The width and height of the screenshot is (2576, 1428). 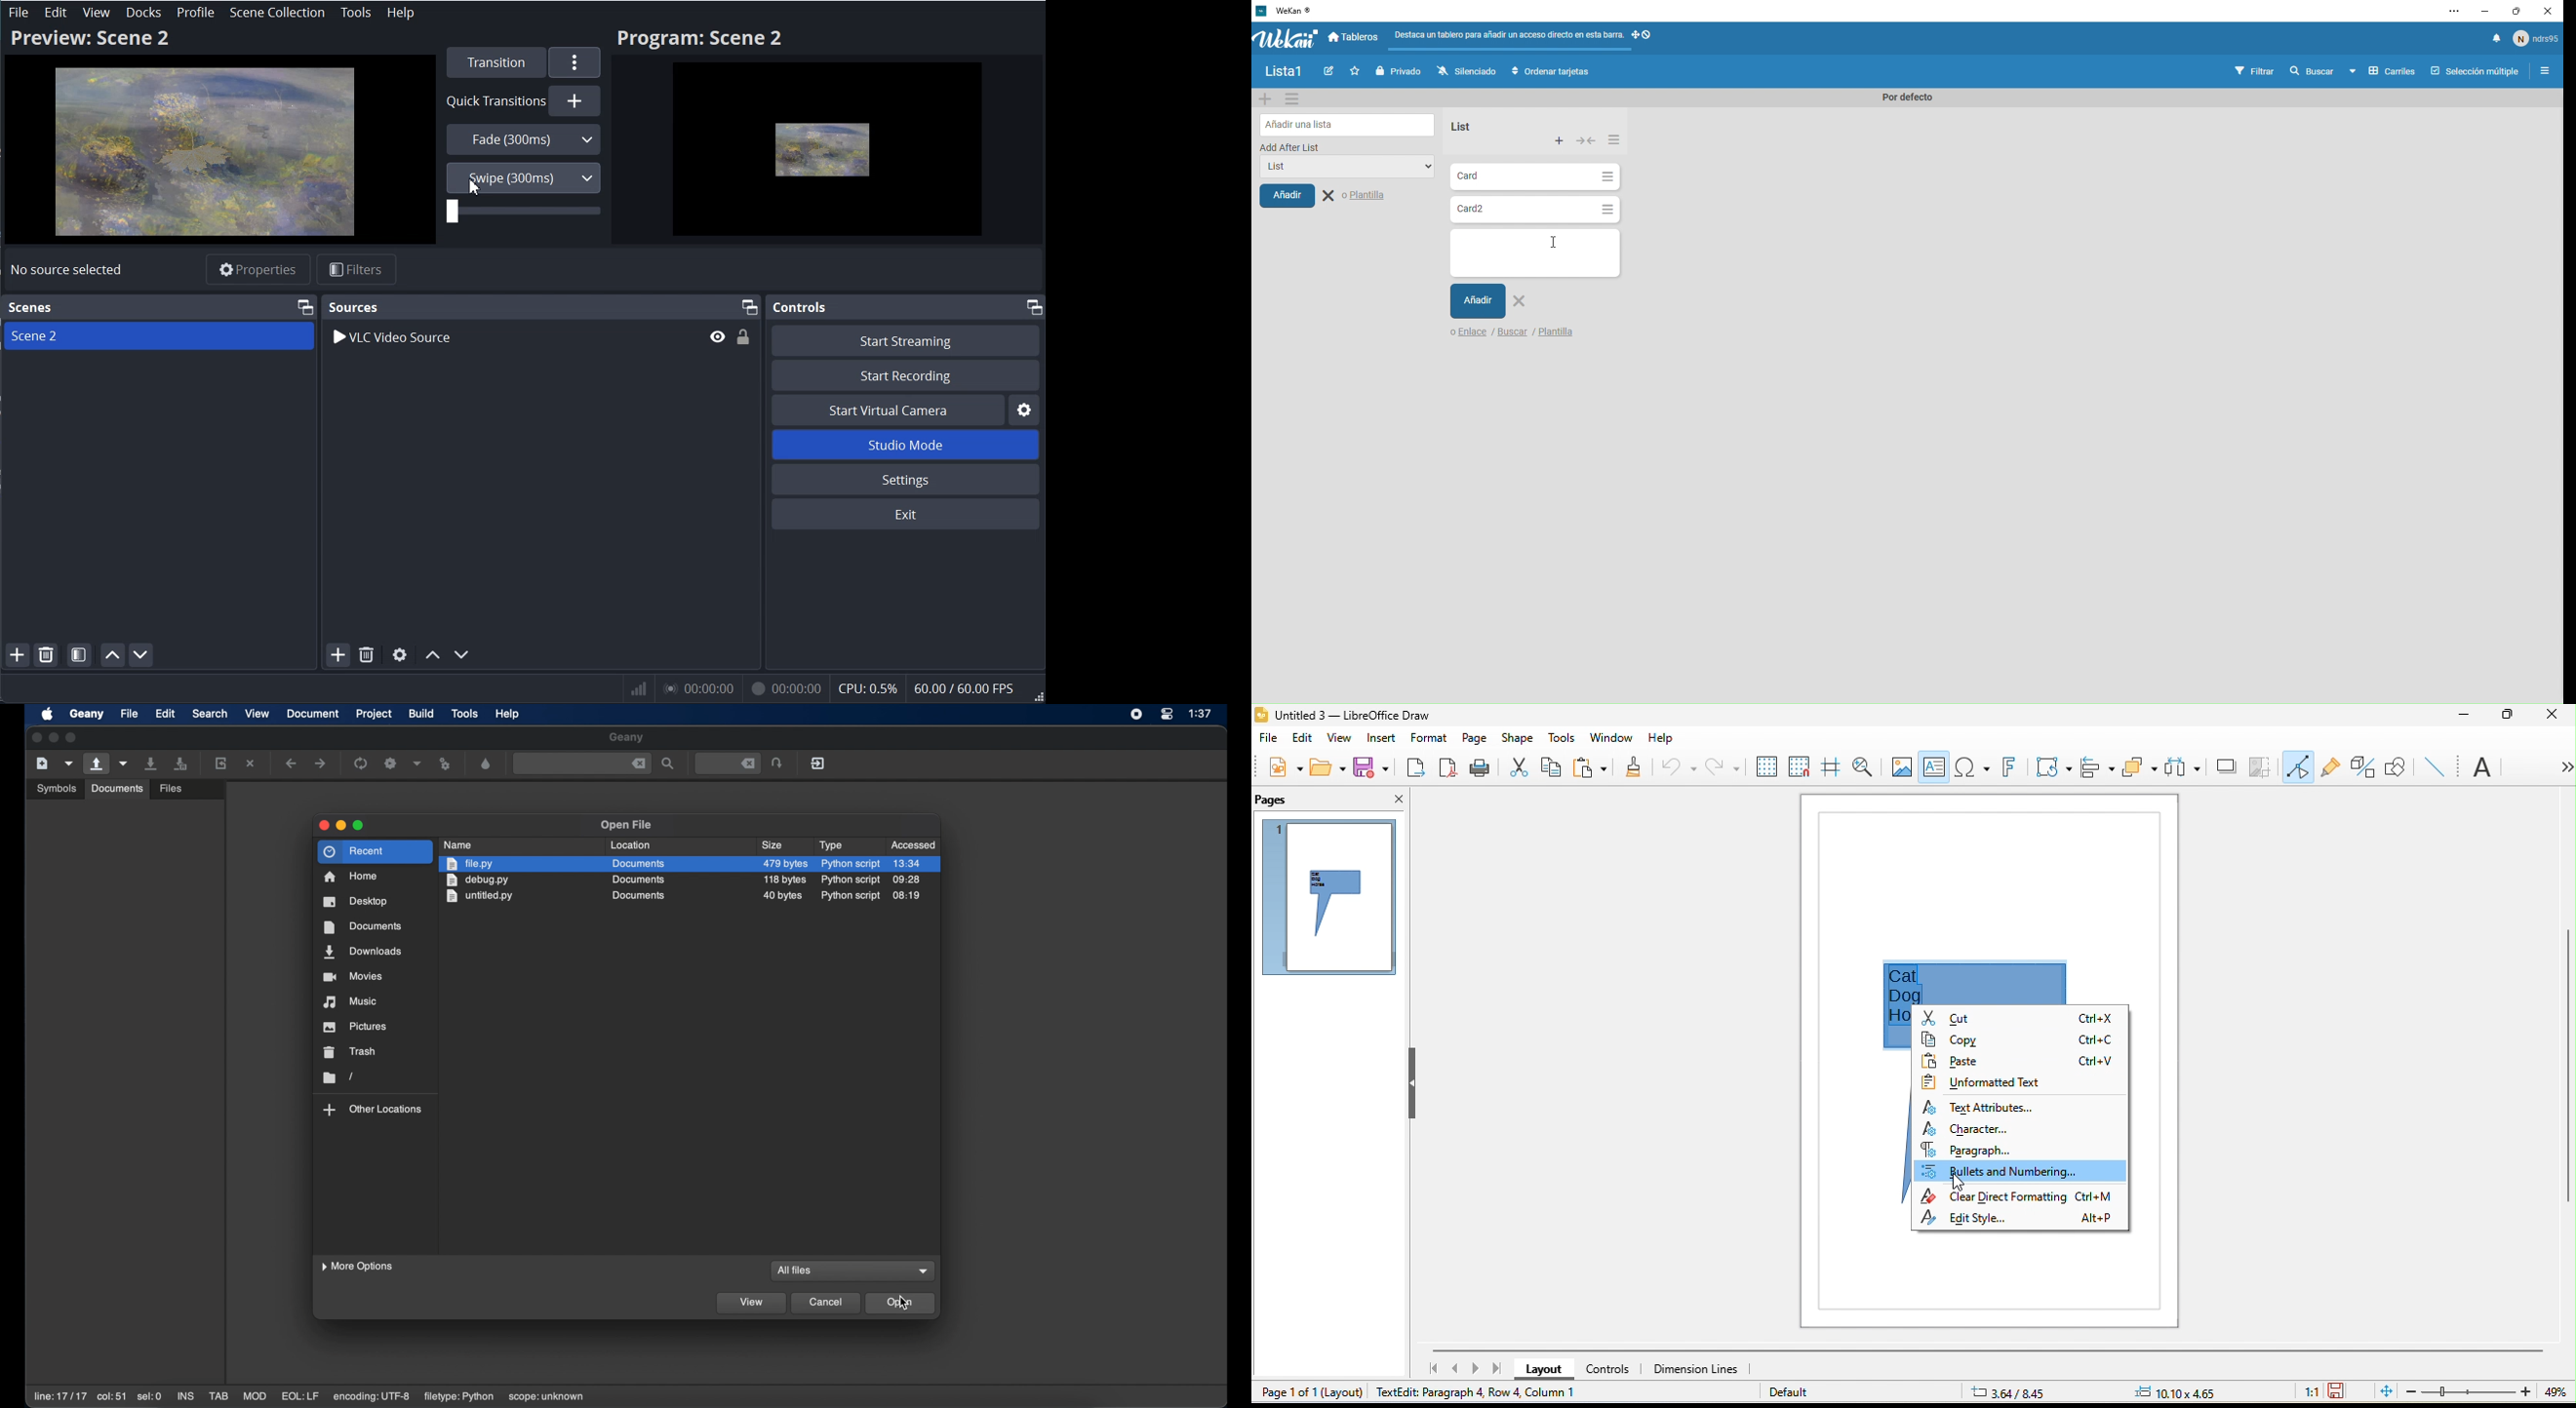 I want to click on Open Source Properties, so click(x=401, y=654).